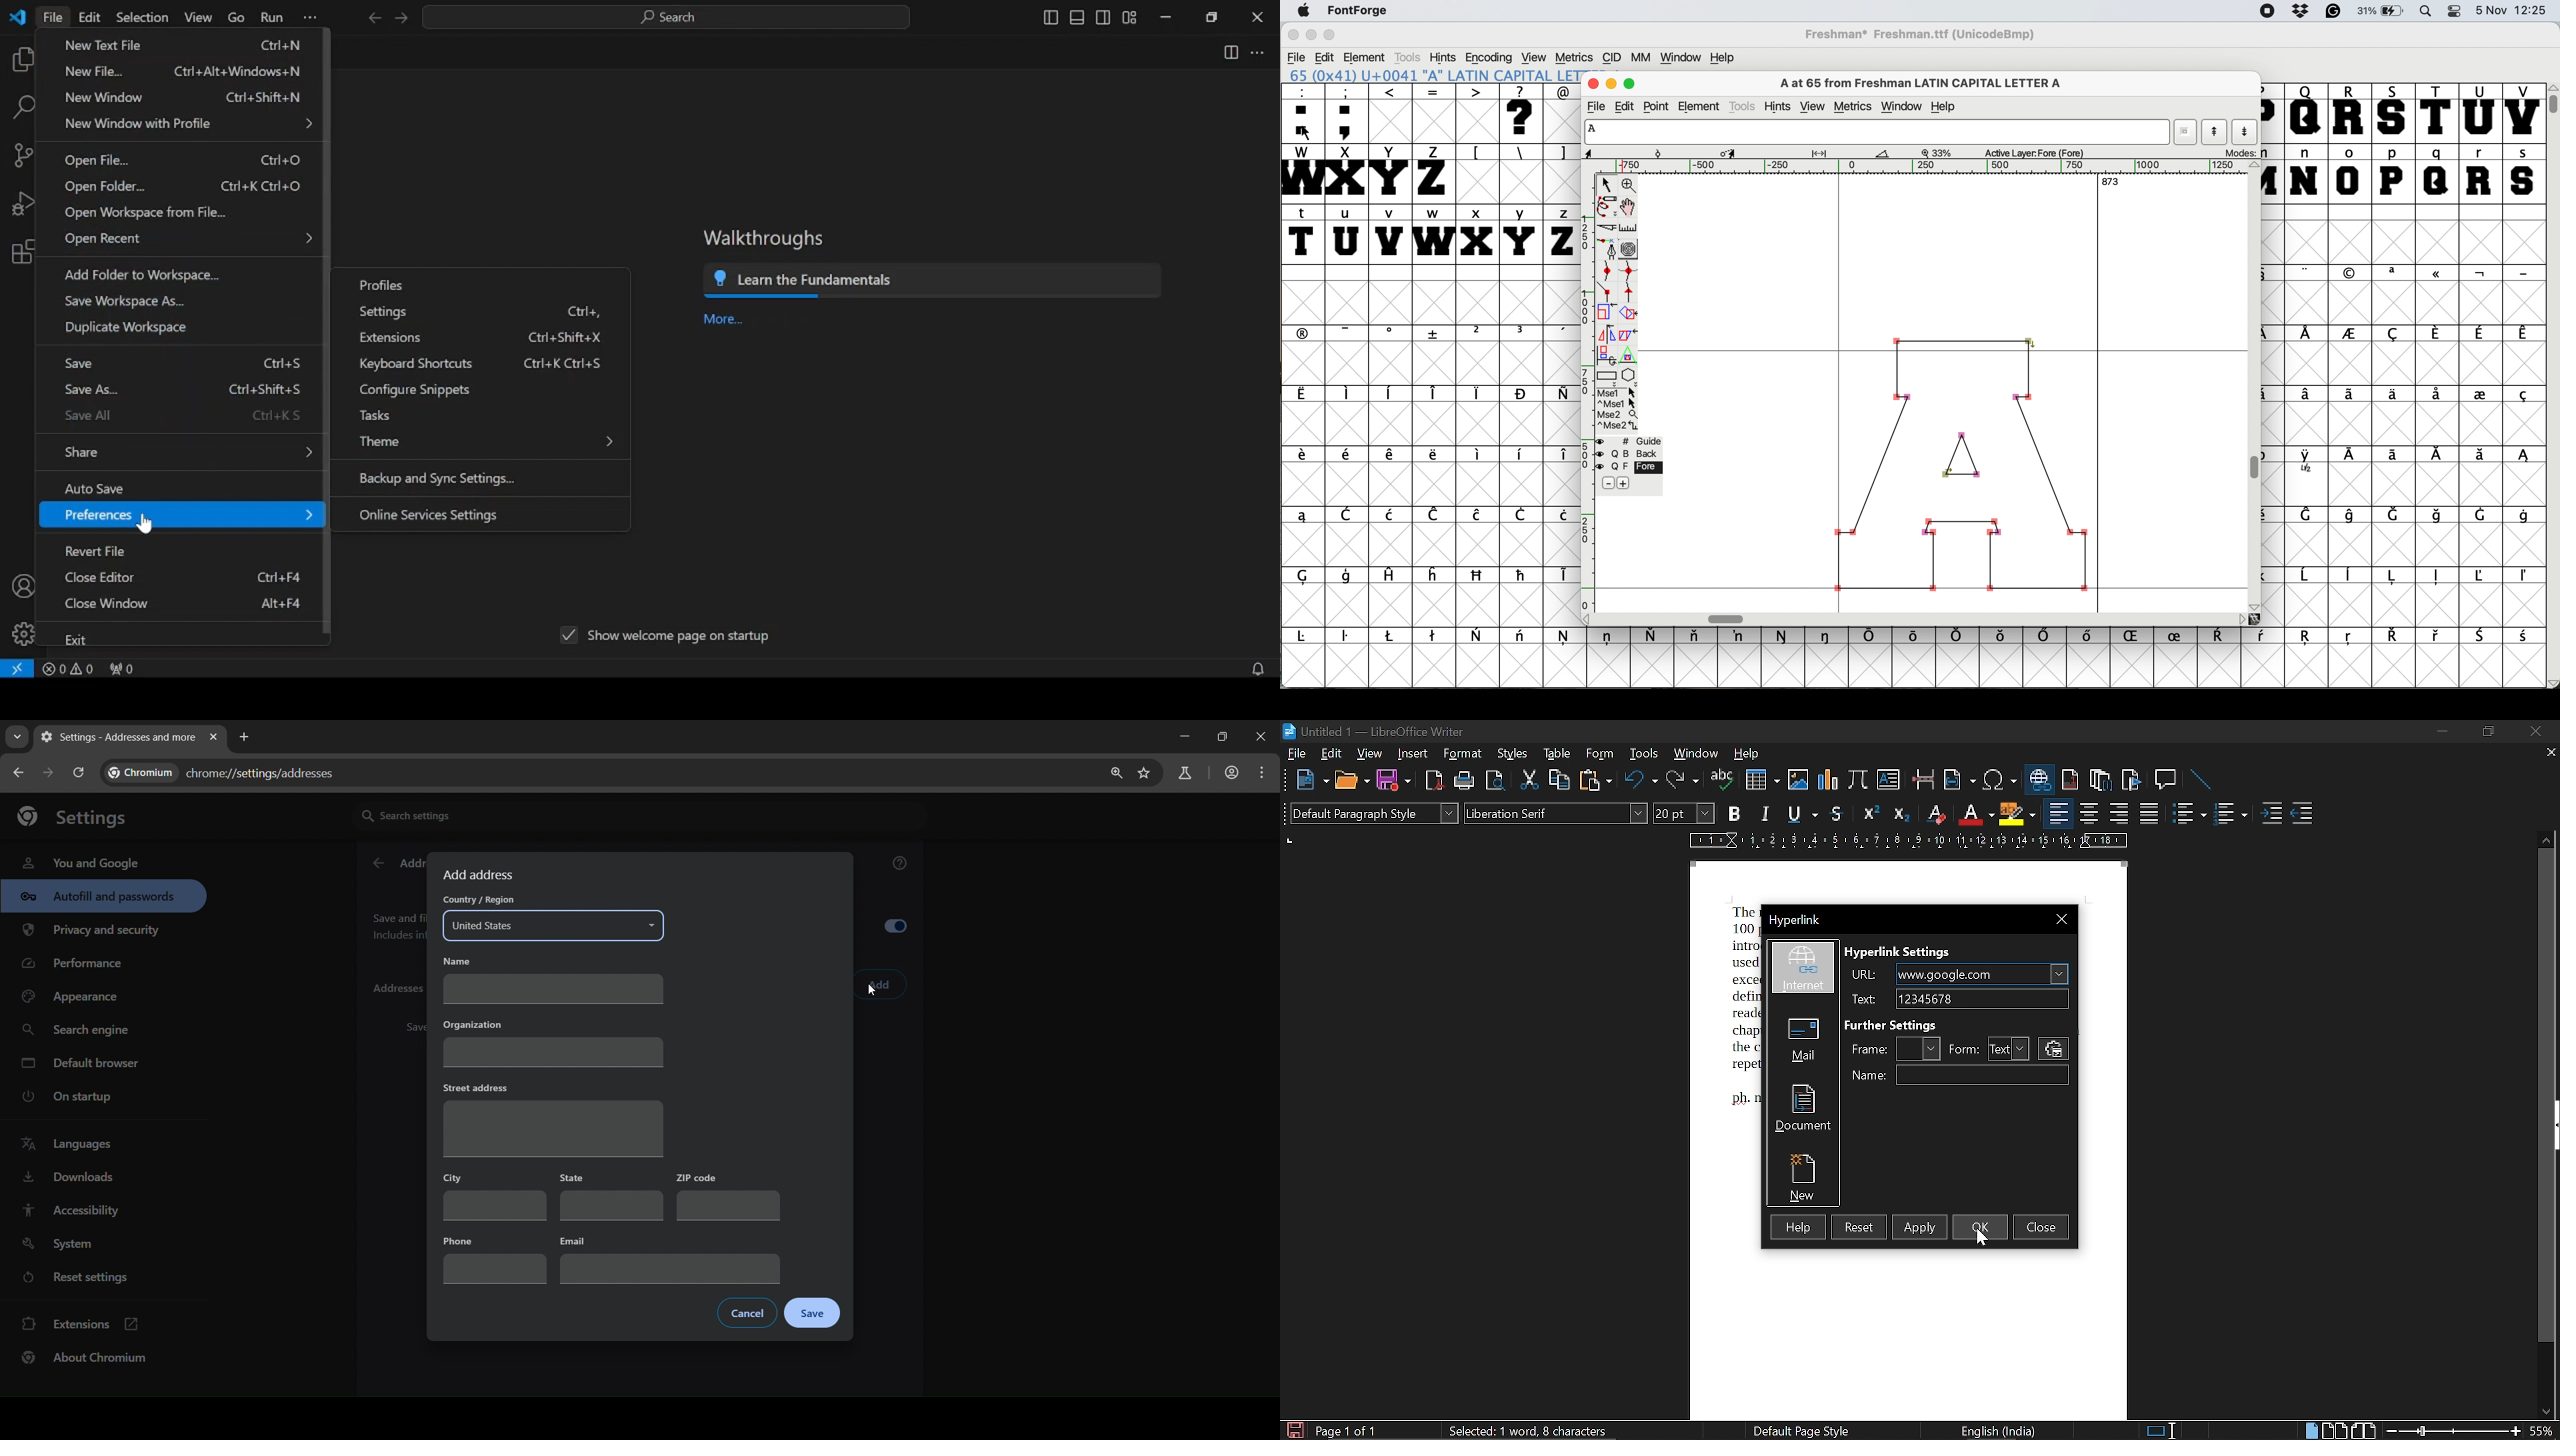 The image size is (2576, 1456). What do you see at coordinates (2455, 12) in the screenshot?
I see `control center` at bounding box center [2455, 12].